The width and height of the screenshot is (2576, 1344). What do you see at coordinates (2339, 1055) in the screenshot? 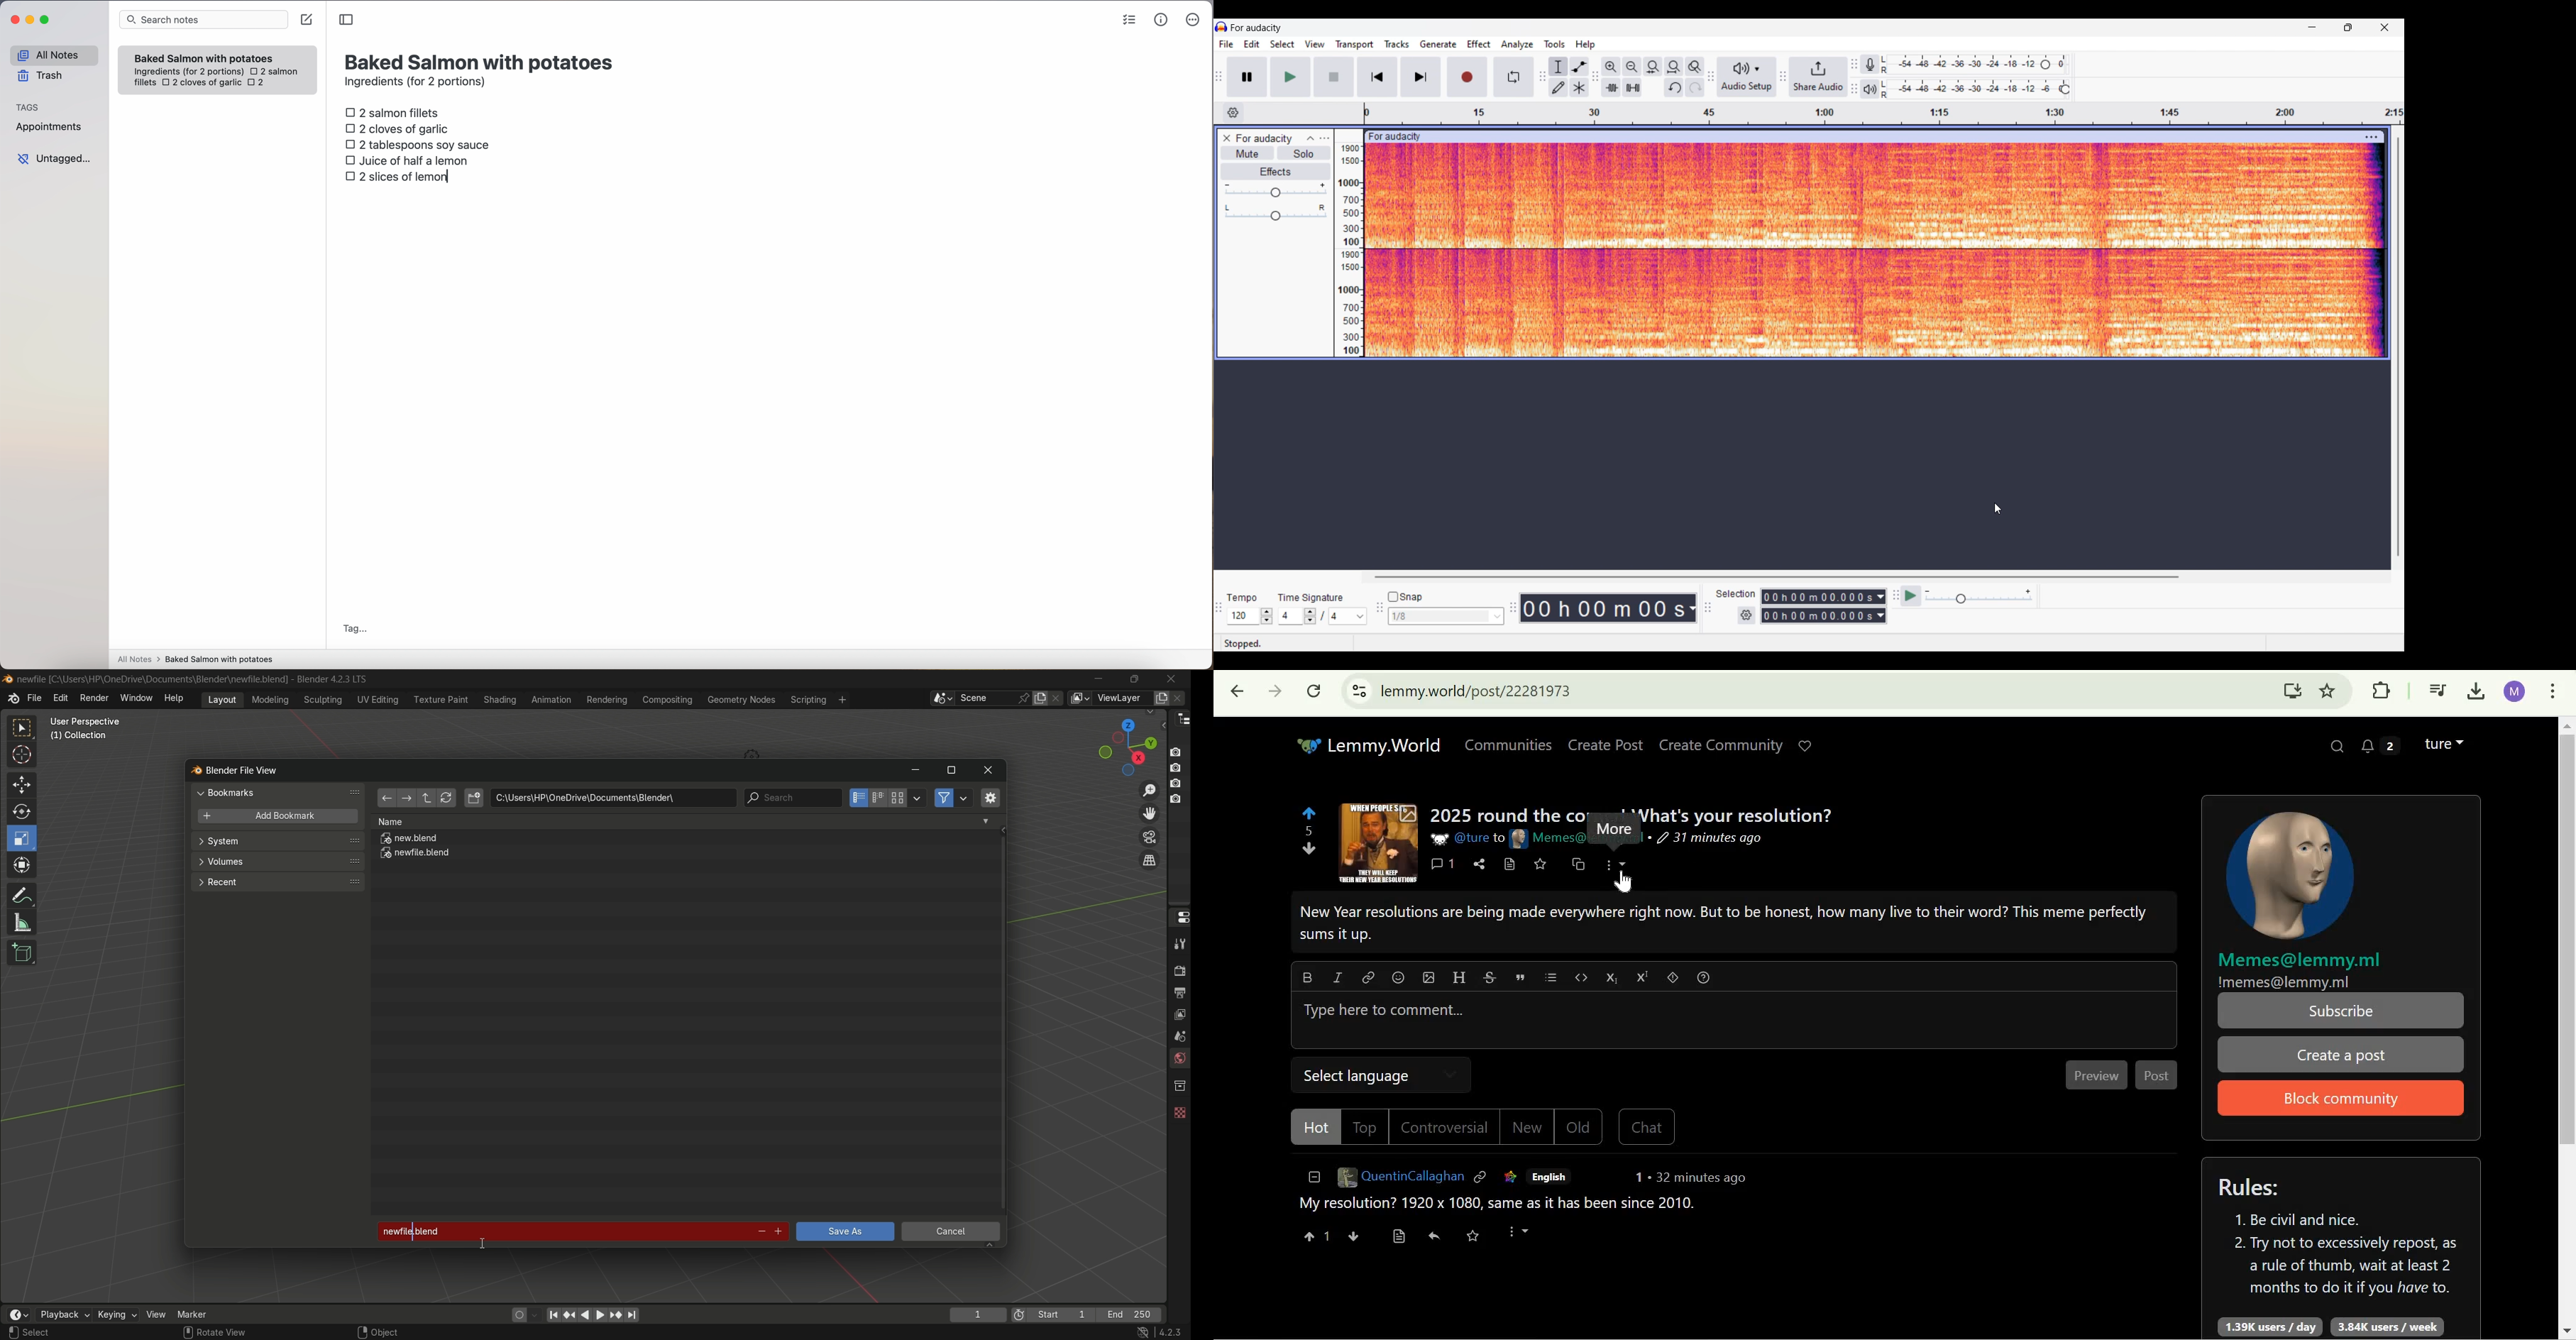
I see `Create a post` at bounding box center [2339, 1055].